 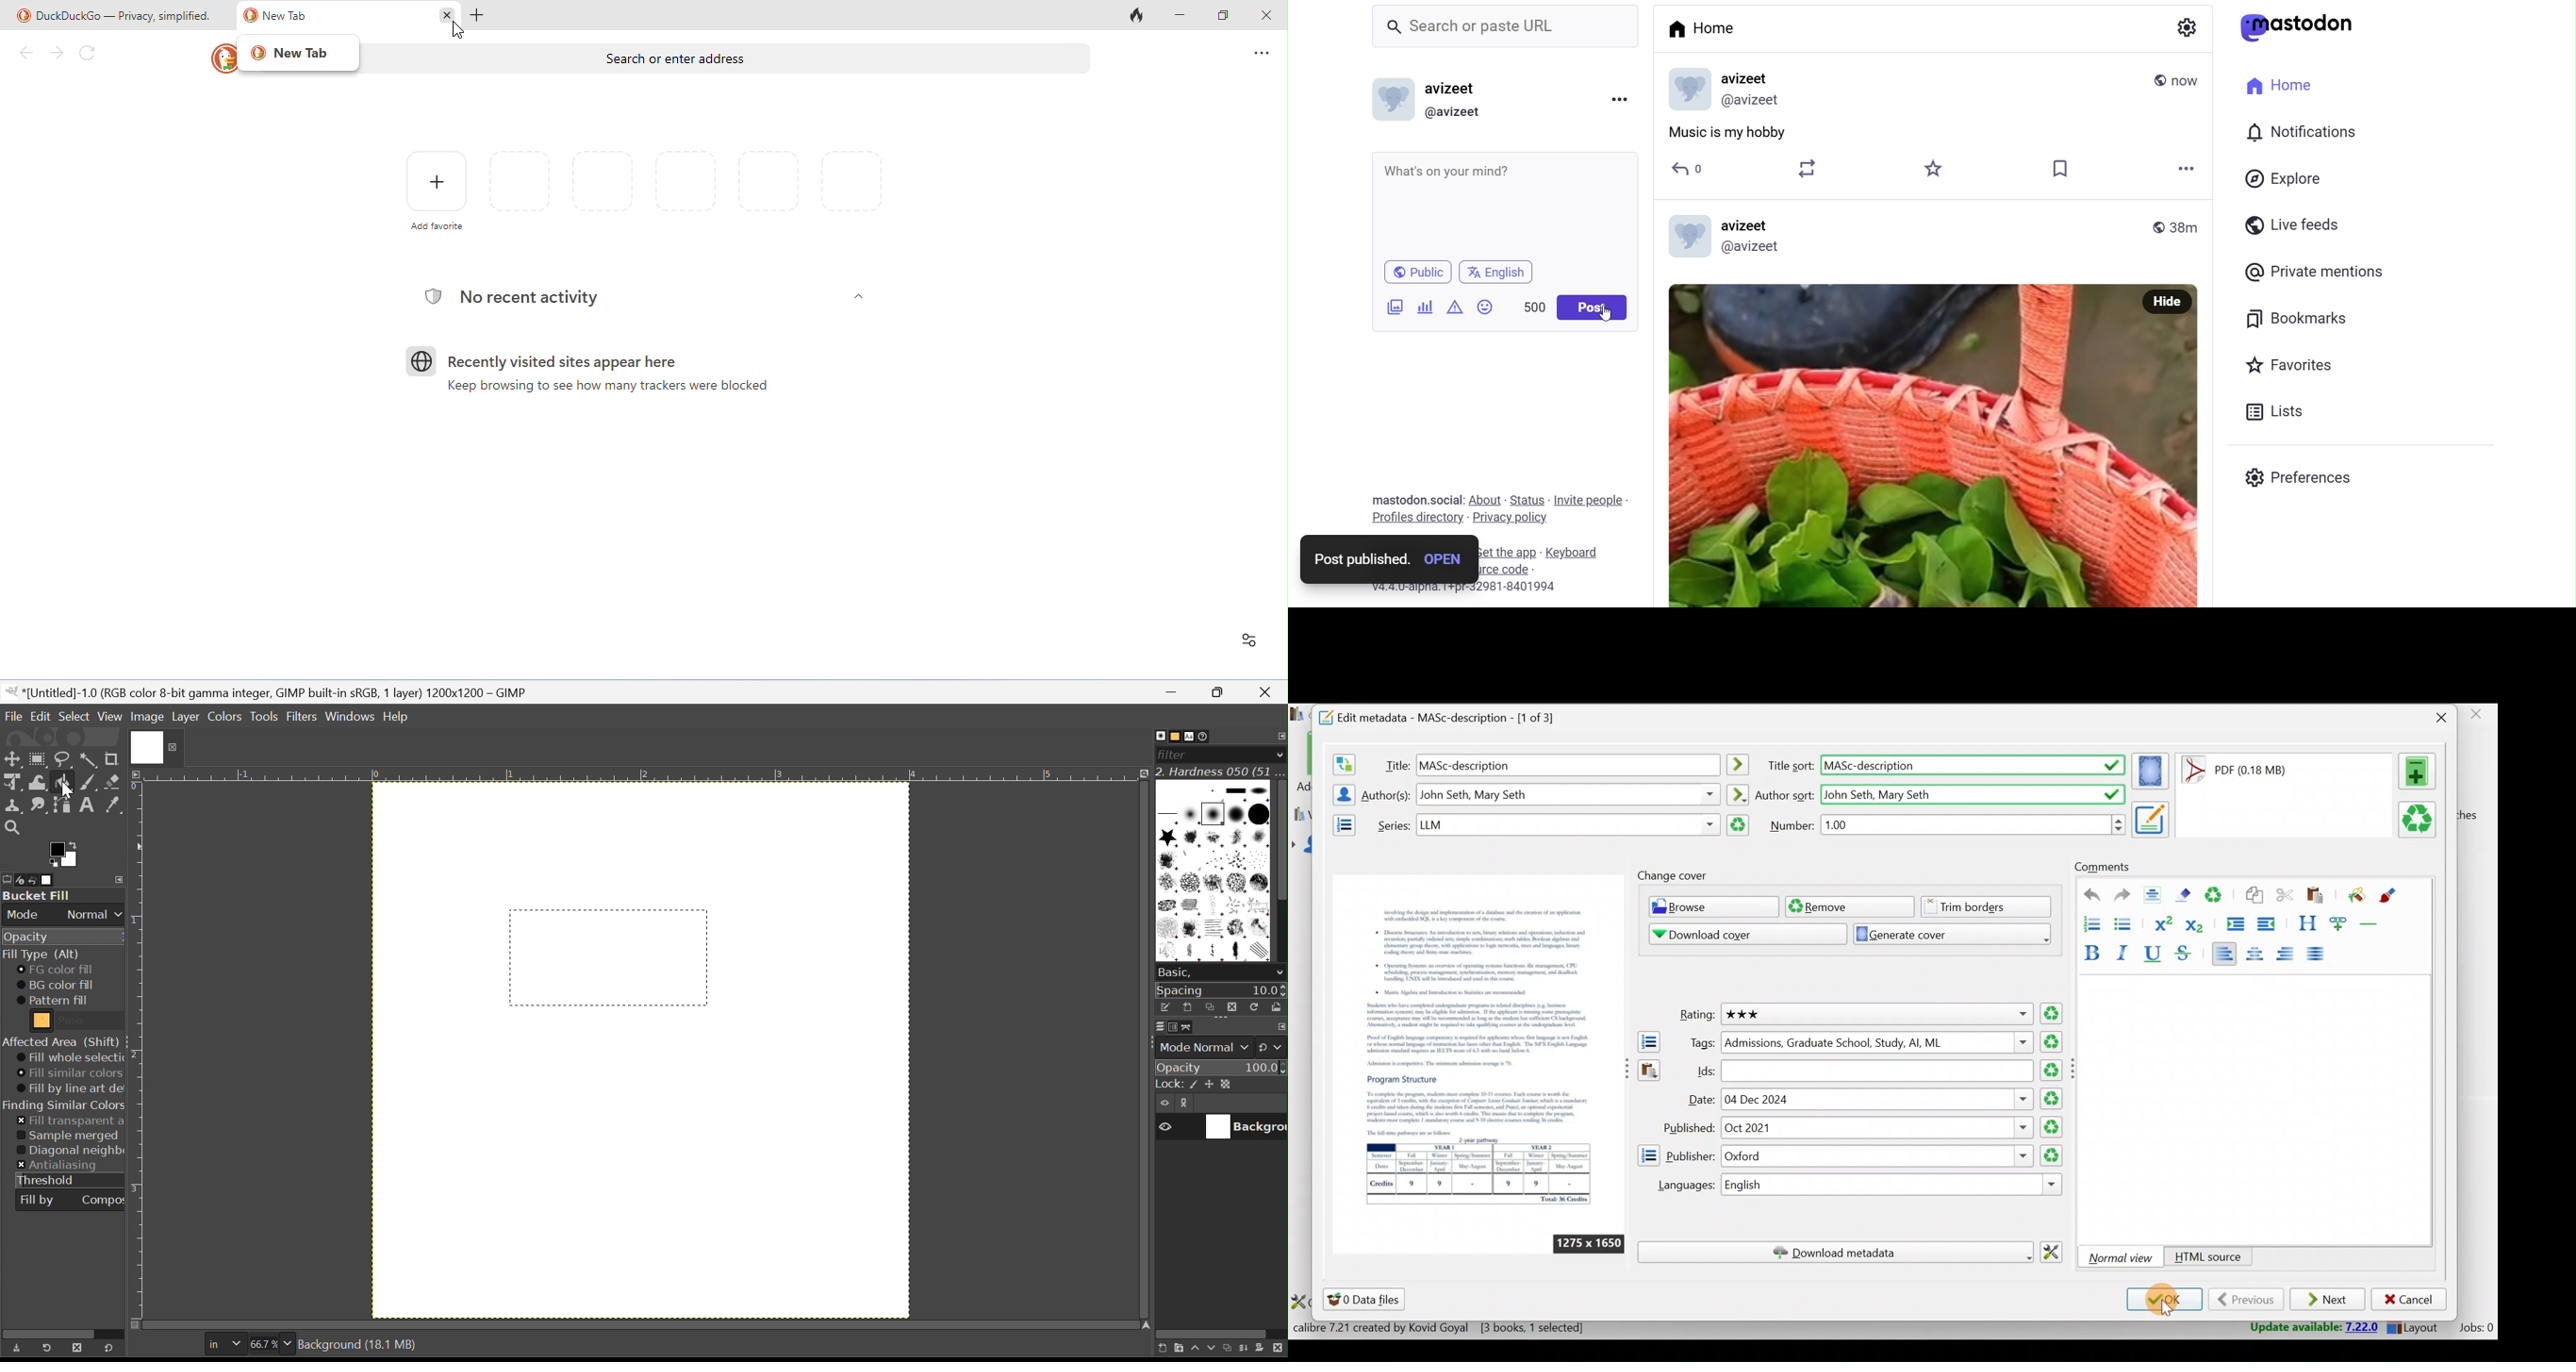 What do you see at coordinates (1340, 793) in the screenshot?
I see `Open the manage authors editor` at bounding box center [1340, 793].